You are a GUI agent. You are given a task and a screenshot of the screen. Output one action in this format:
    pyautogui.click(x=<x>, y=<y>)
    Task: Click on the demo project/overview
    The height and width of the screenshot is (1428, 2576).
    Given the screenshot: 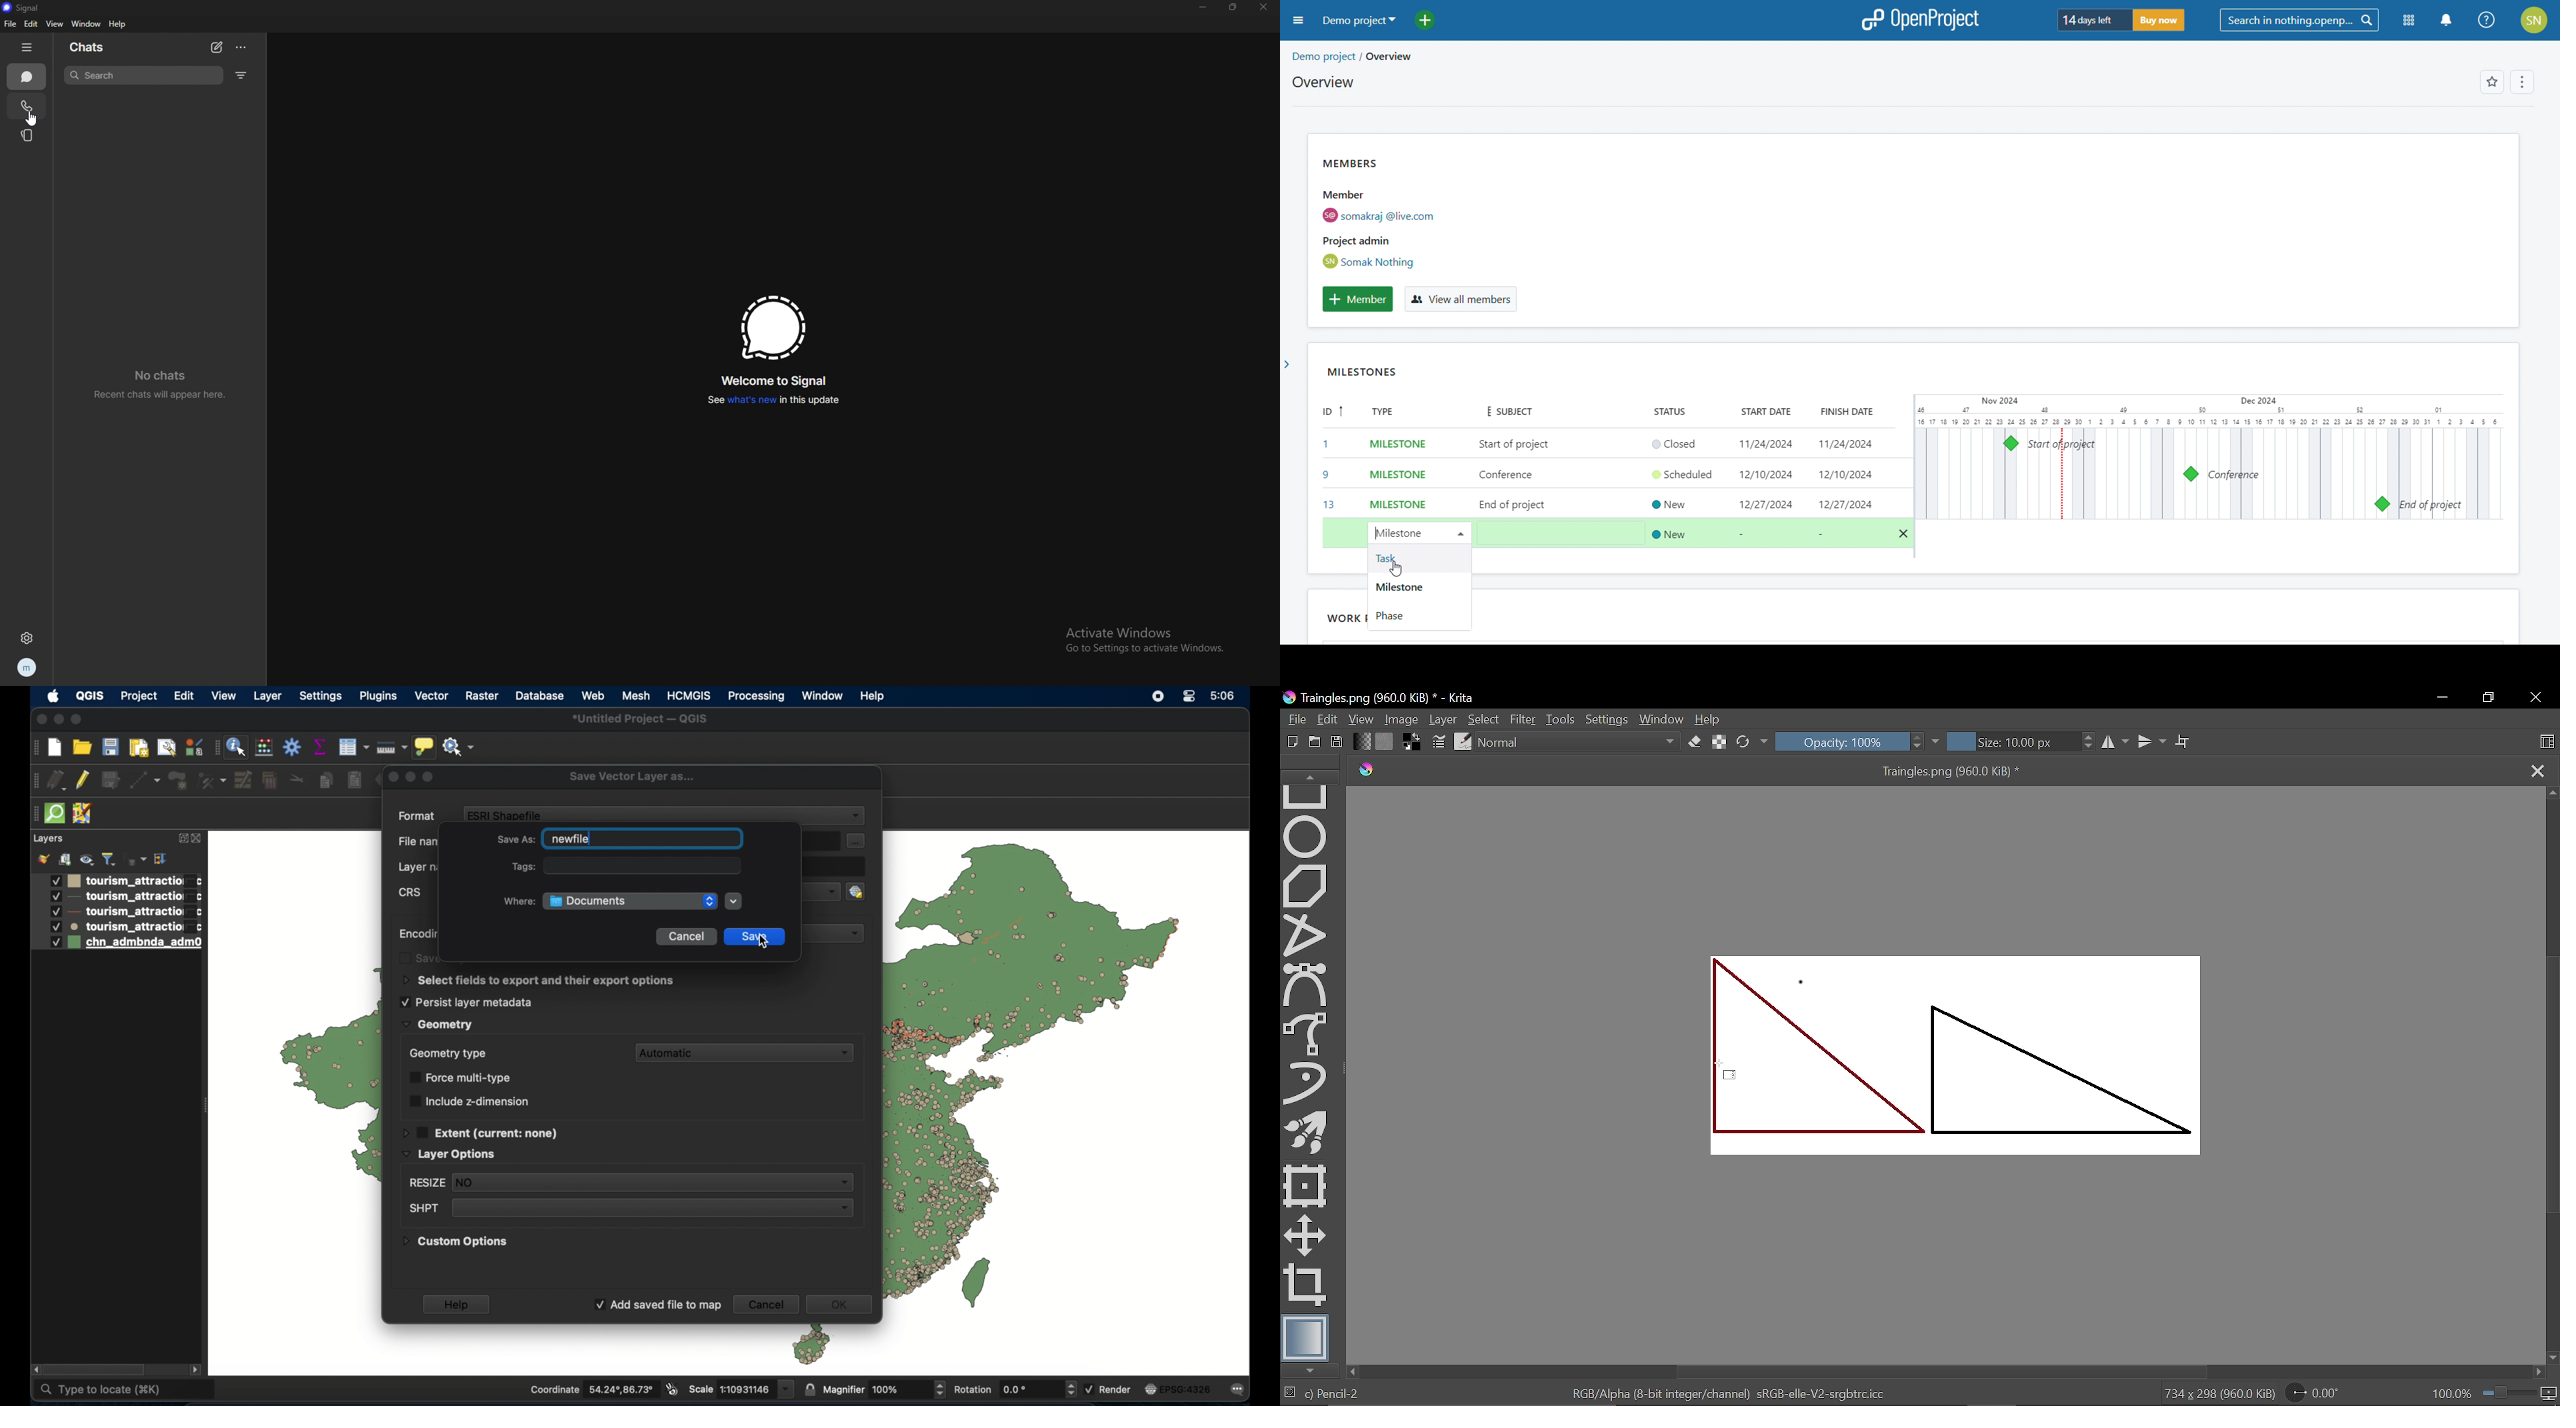 What is the action you would take?
    pyautogui.click(x=1351, y=57)
    